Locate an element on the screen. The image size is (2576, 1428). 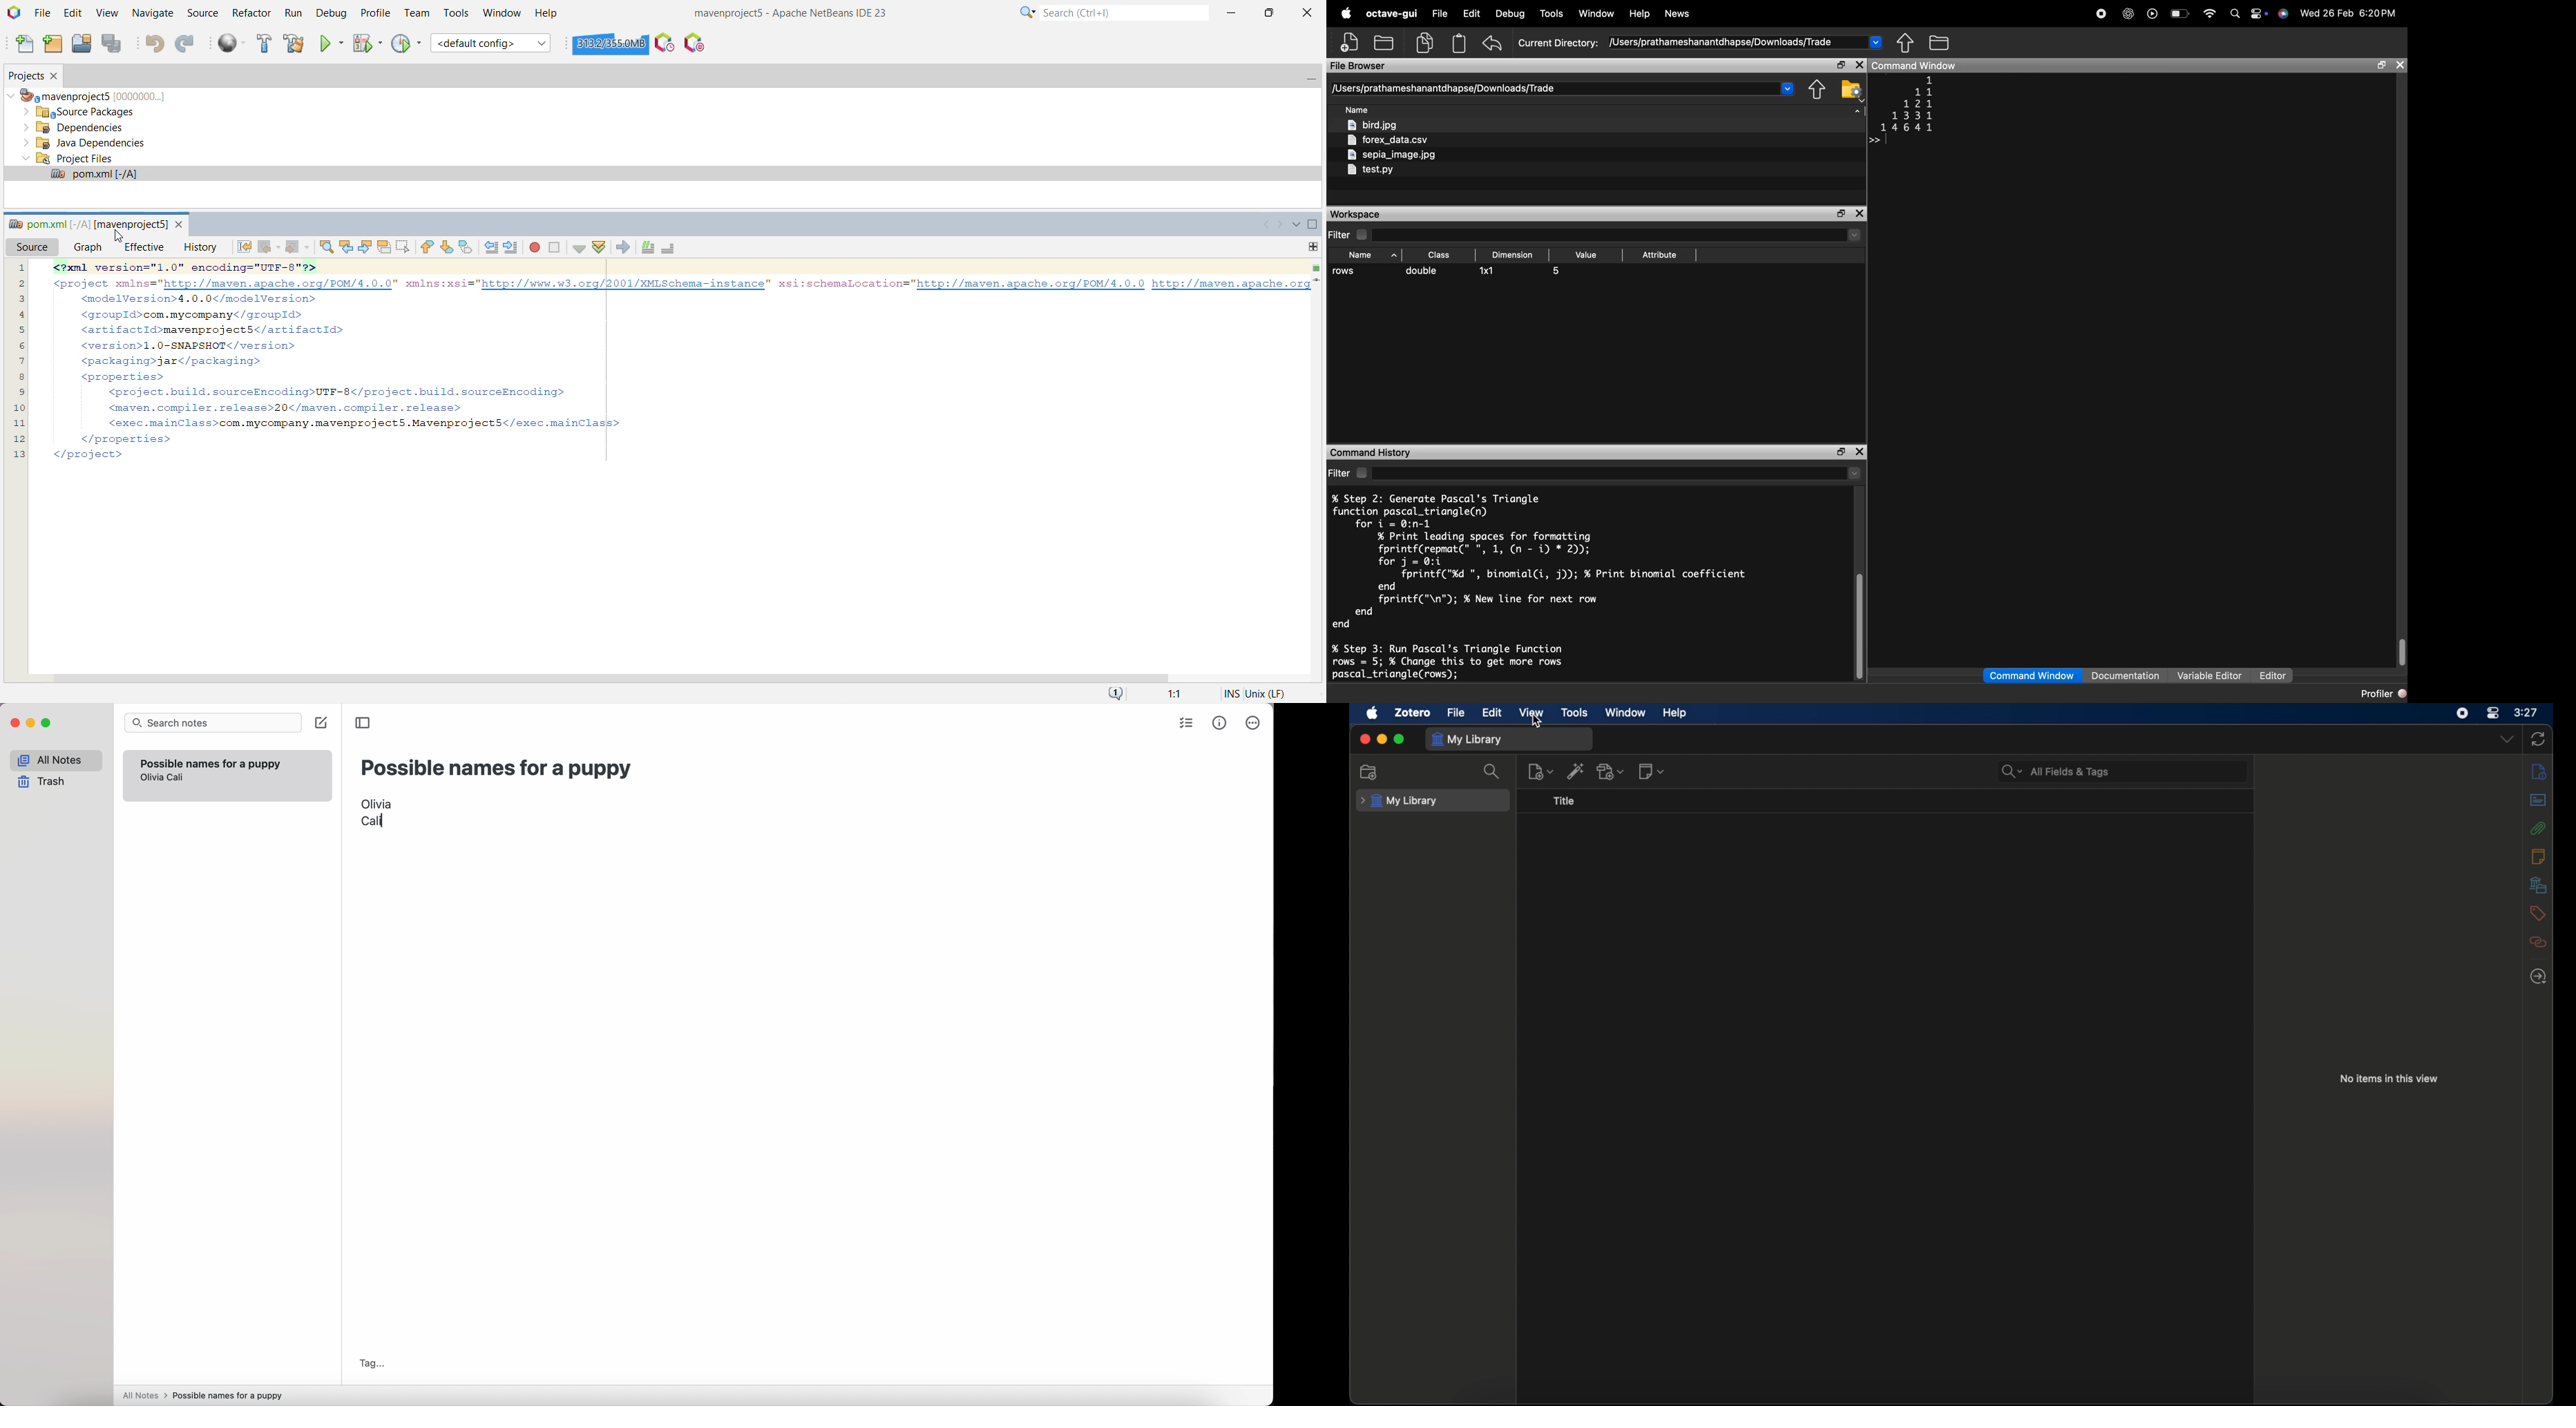
my library is located at coordinates (1400, 801).